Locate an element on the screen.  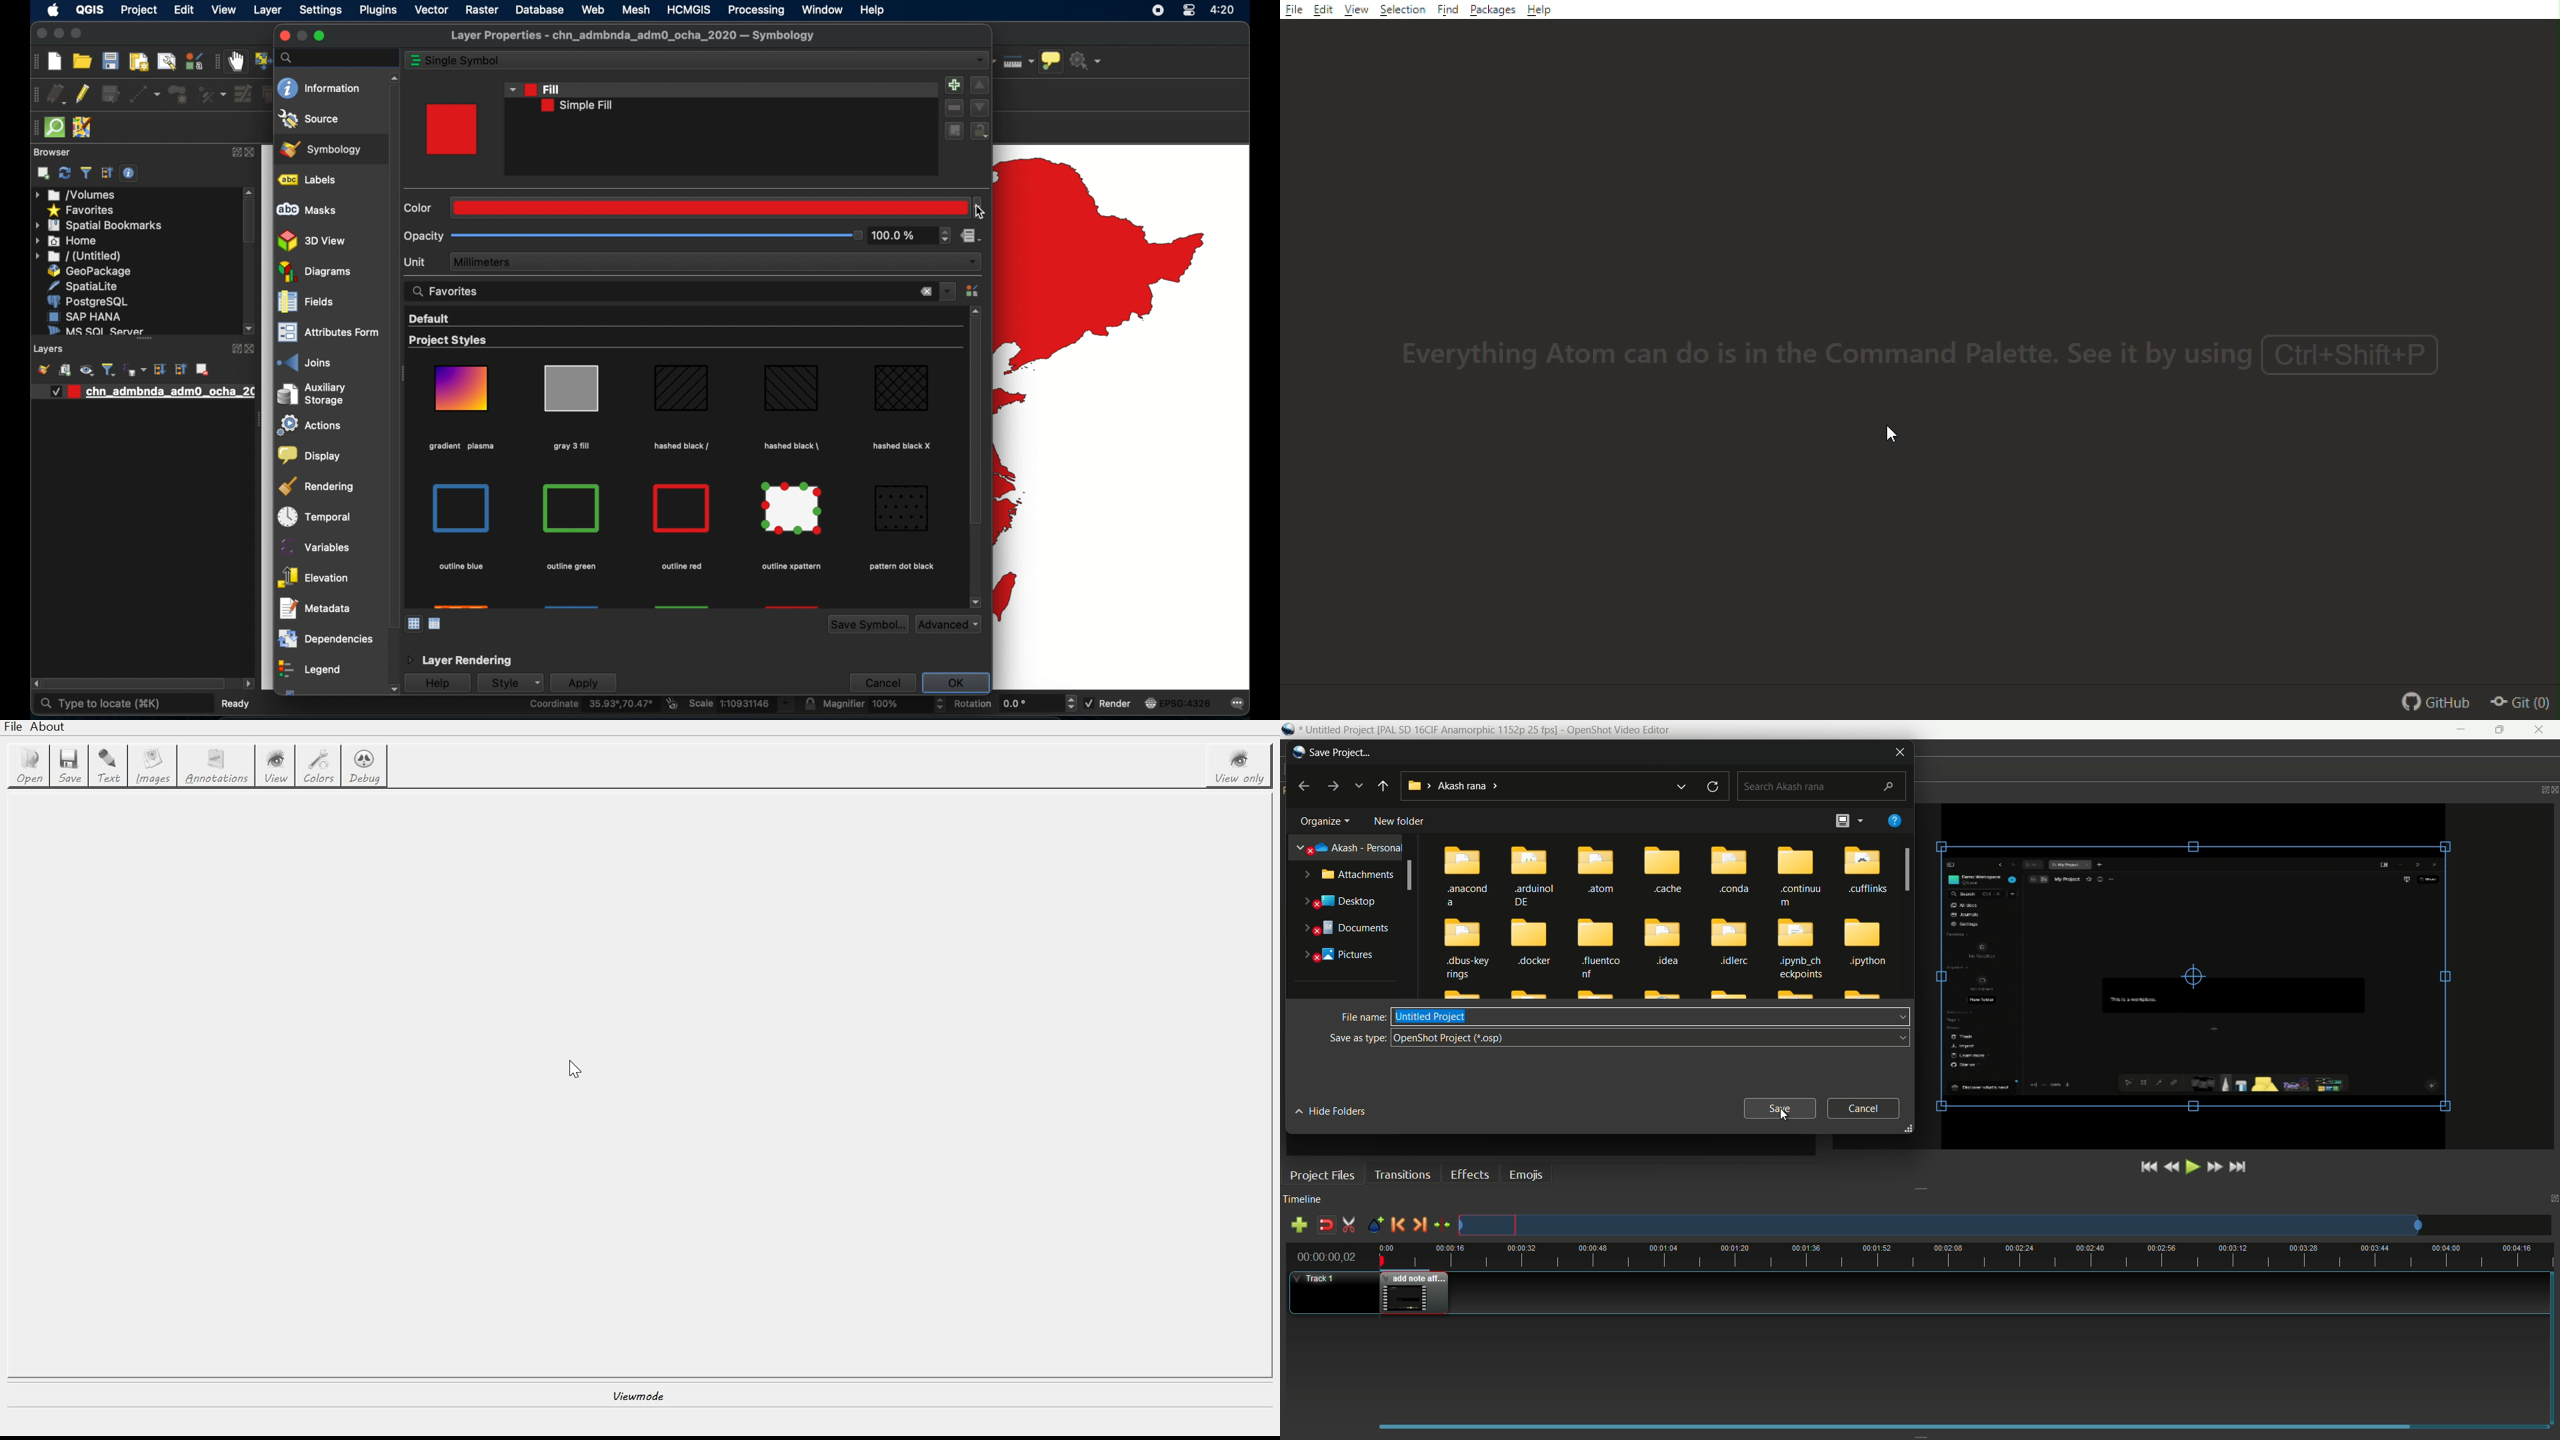
close is located at coordinates (252, 349).